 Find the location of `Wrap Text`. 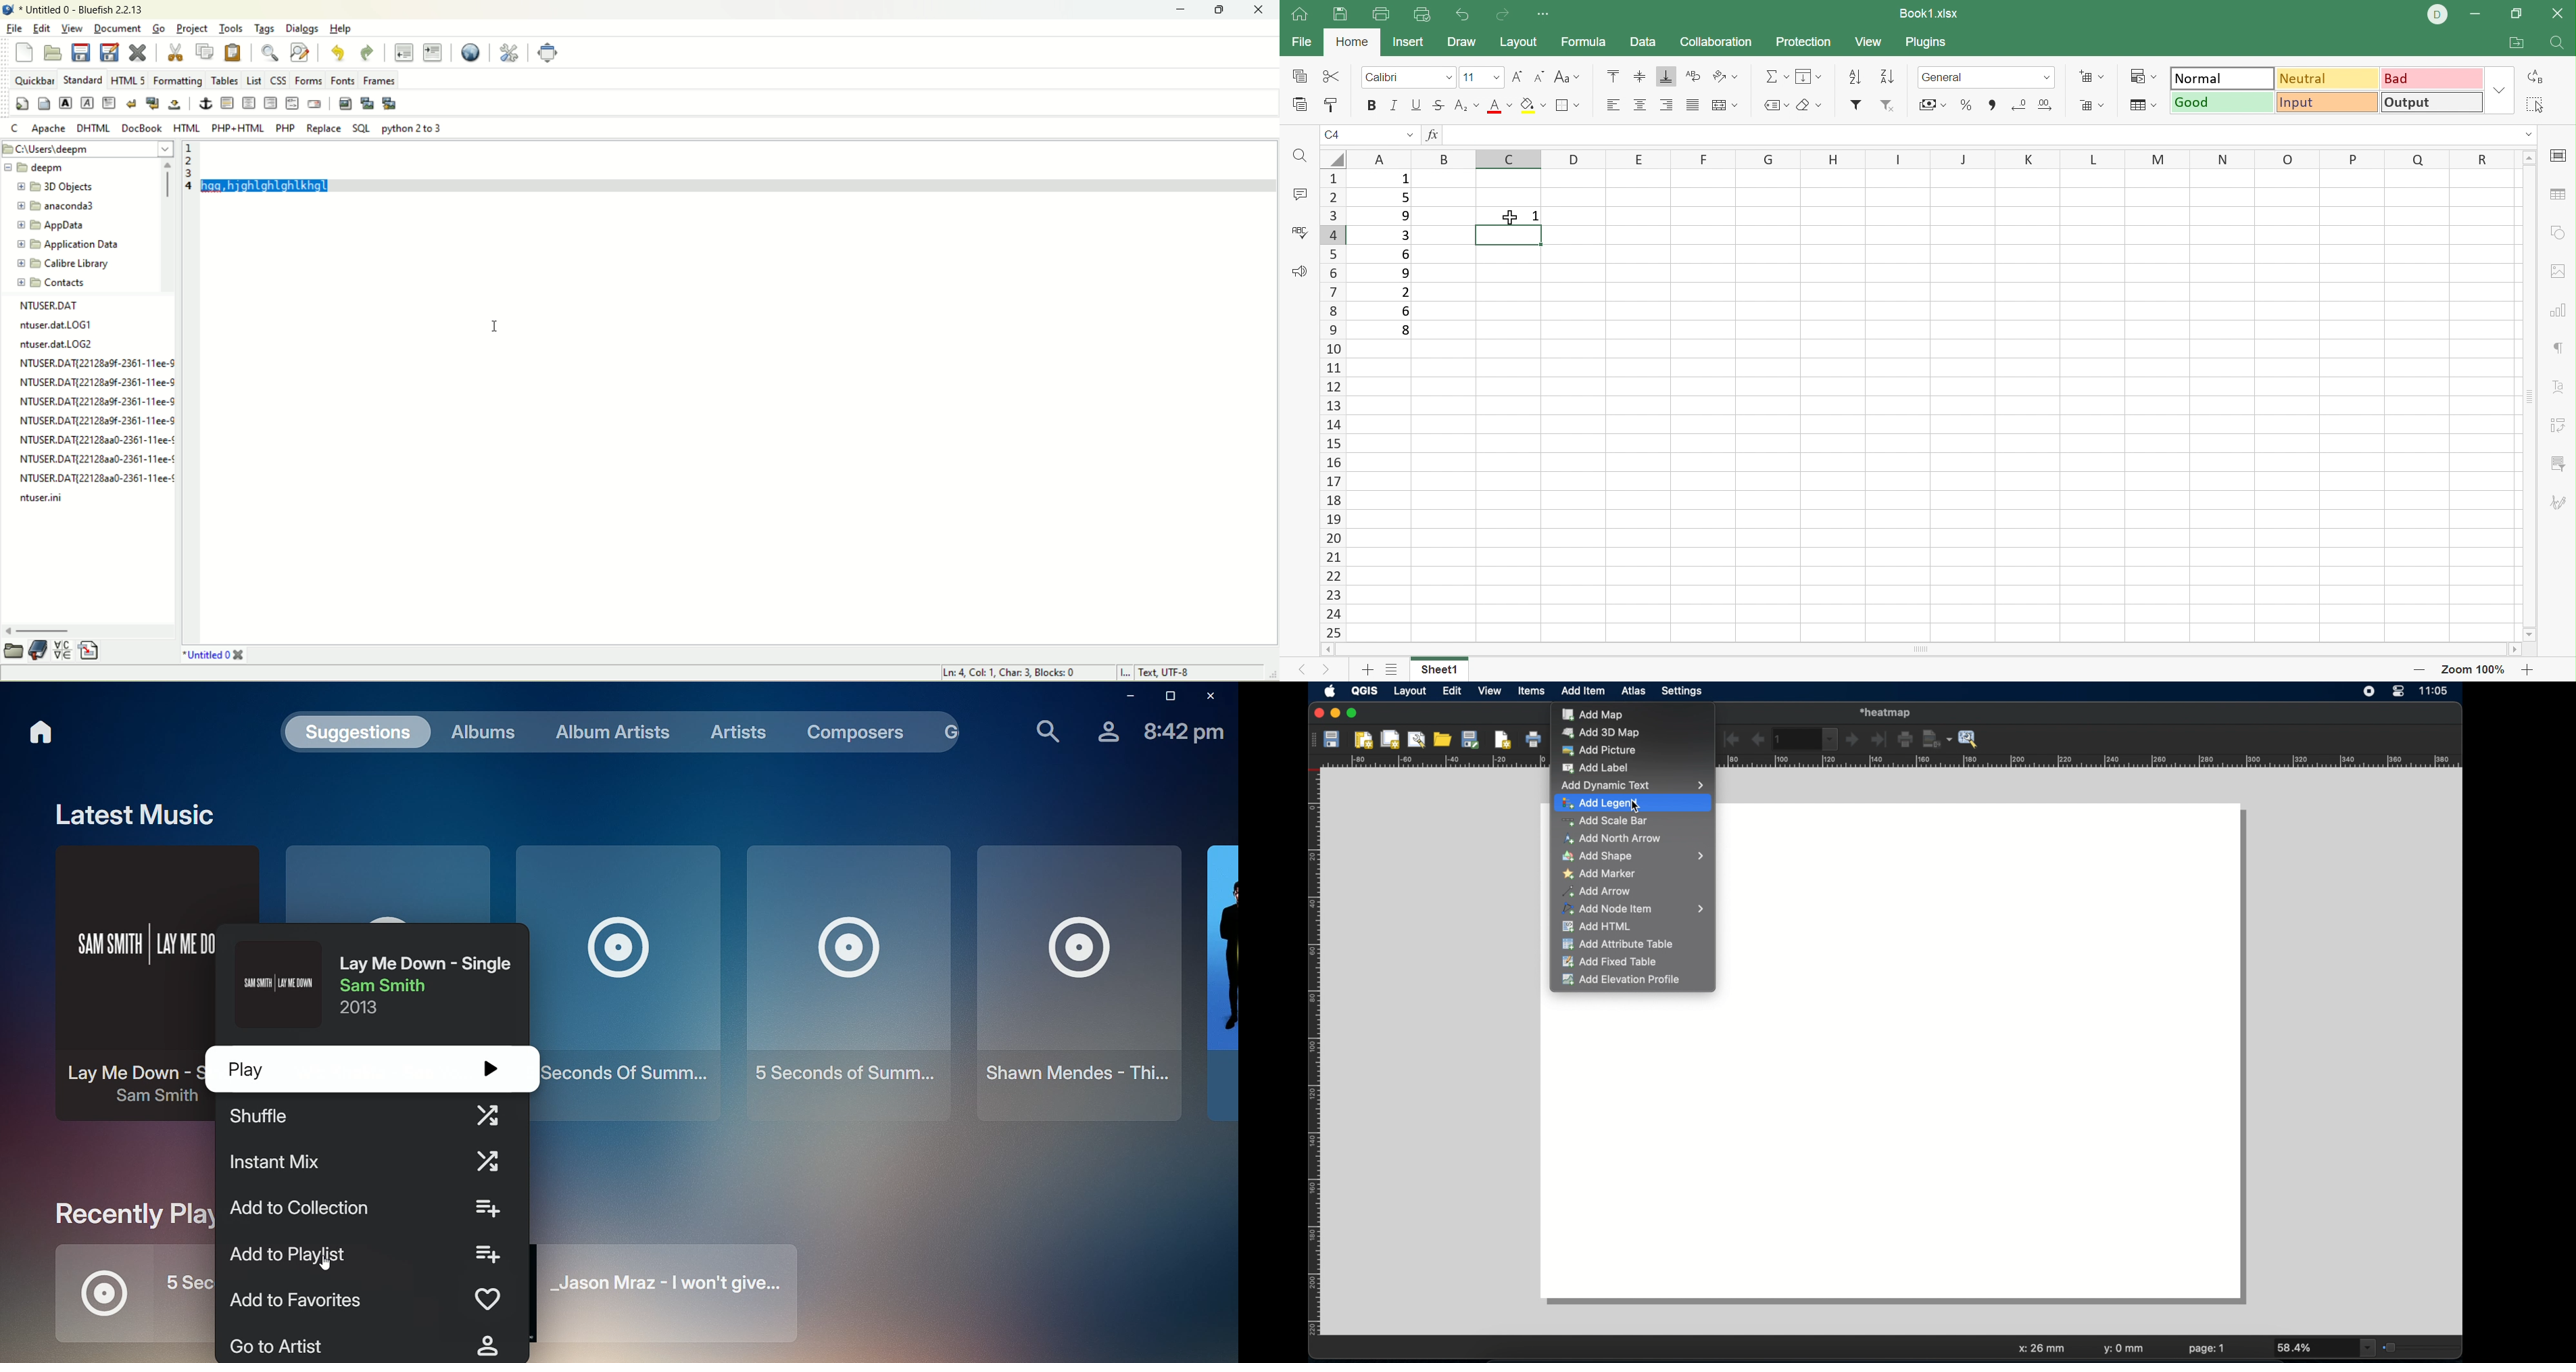

Wrap Text is located at coordinates (1693, 76).